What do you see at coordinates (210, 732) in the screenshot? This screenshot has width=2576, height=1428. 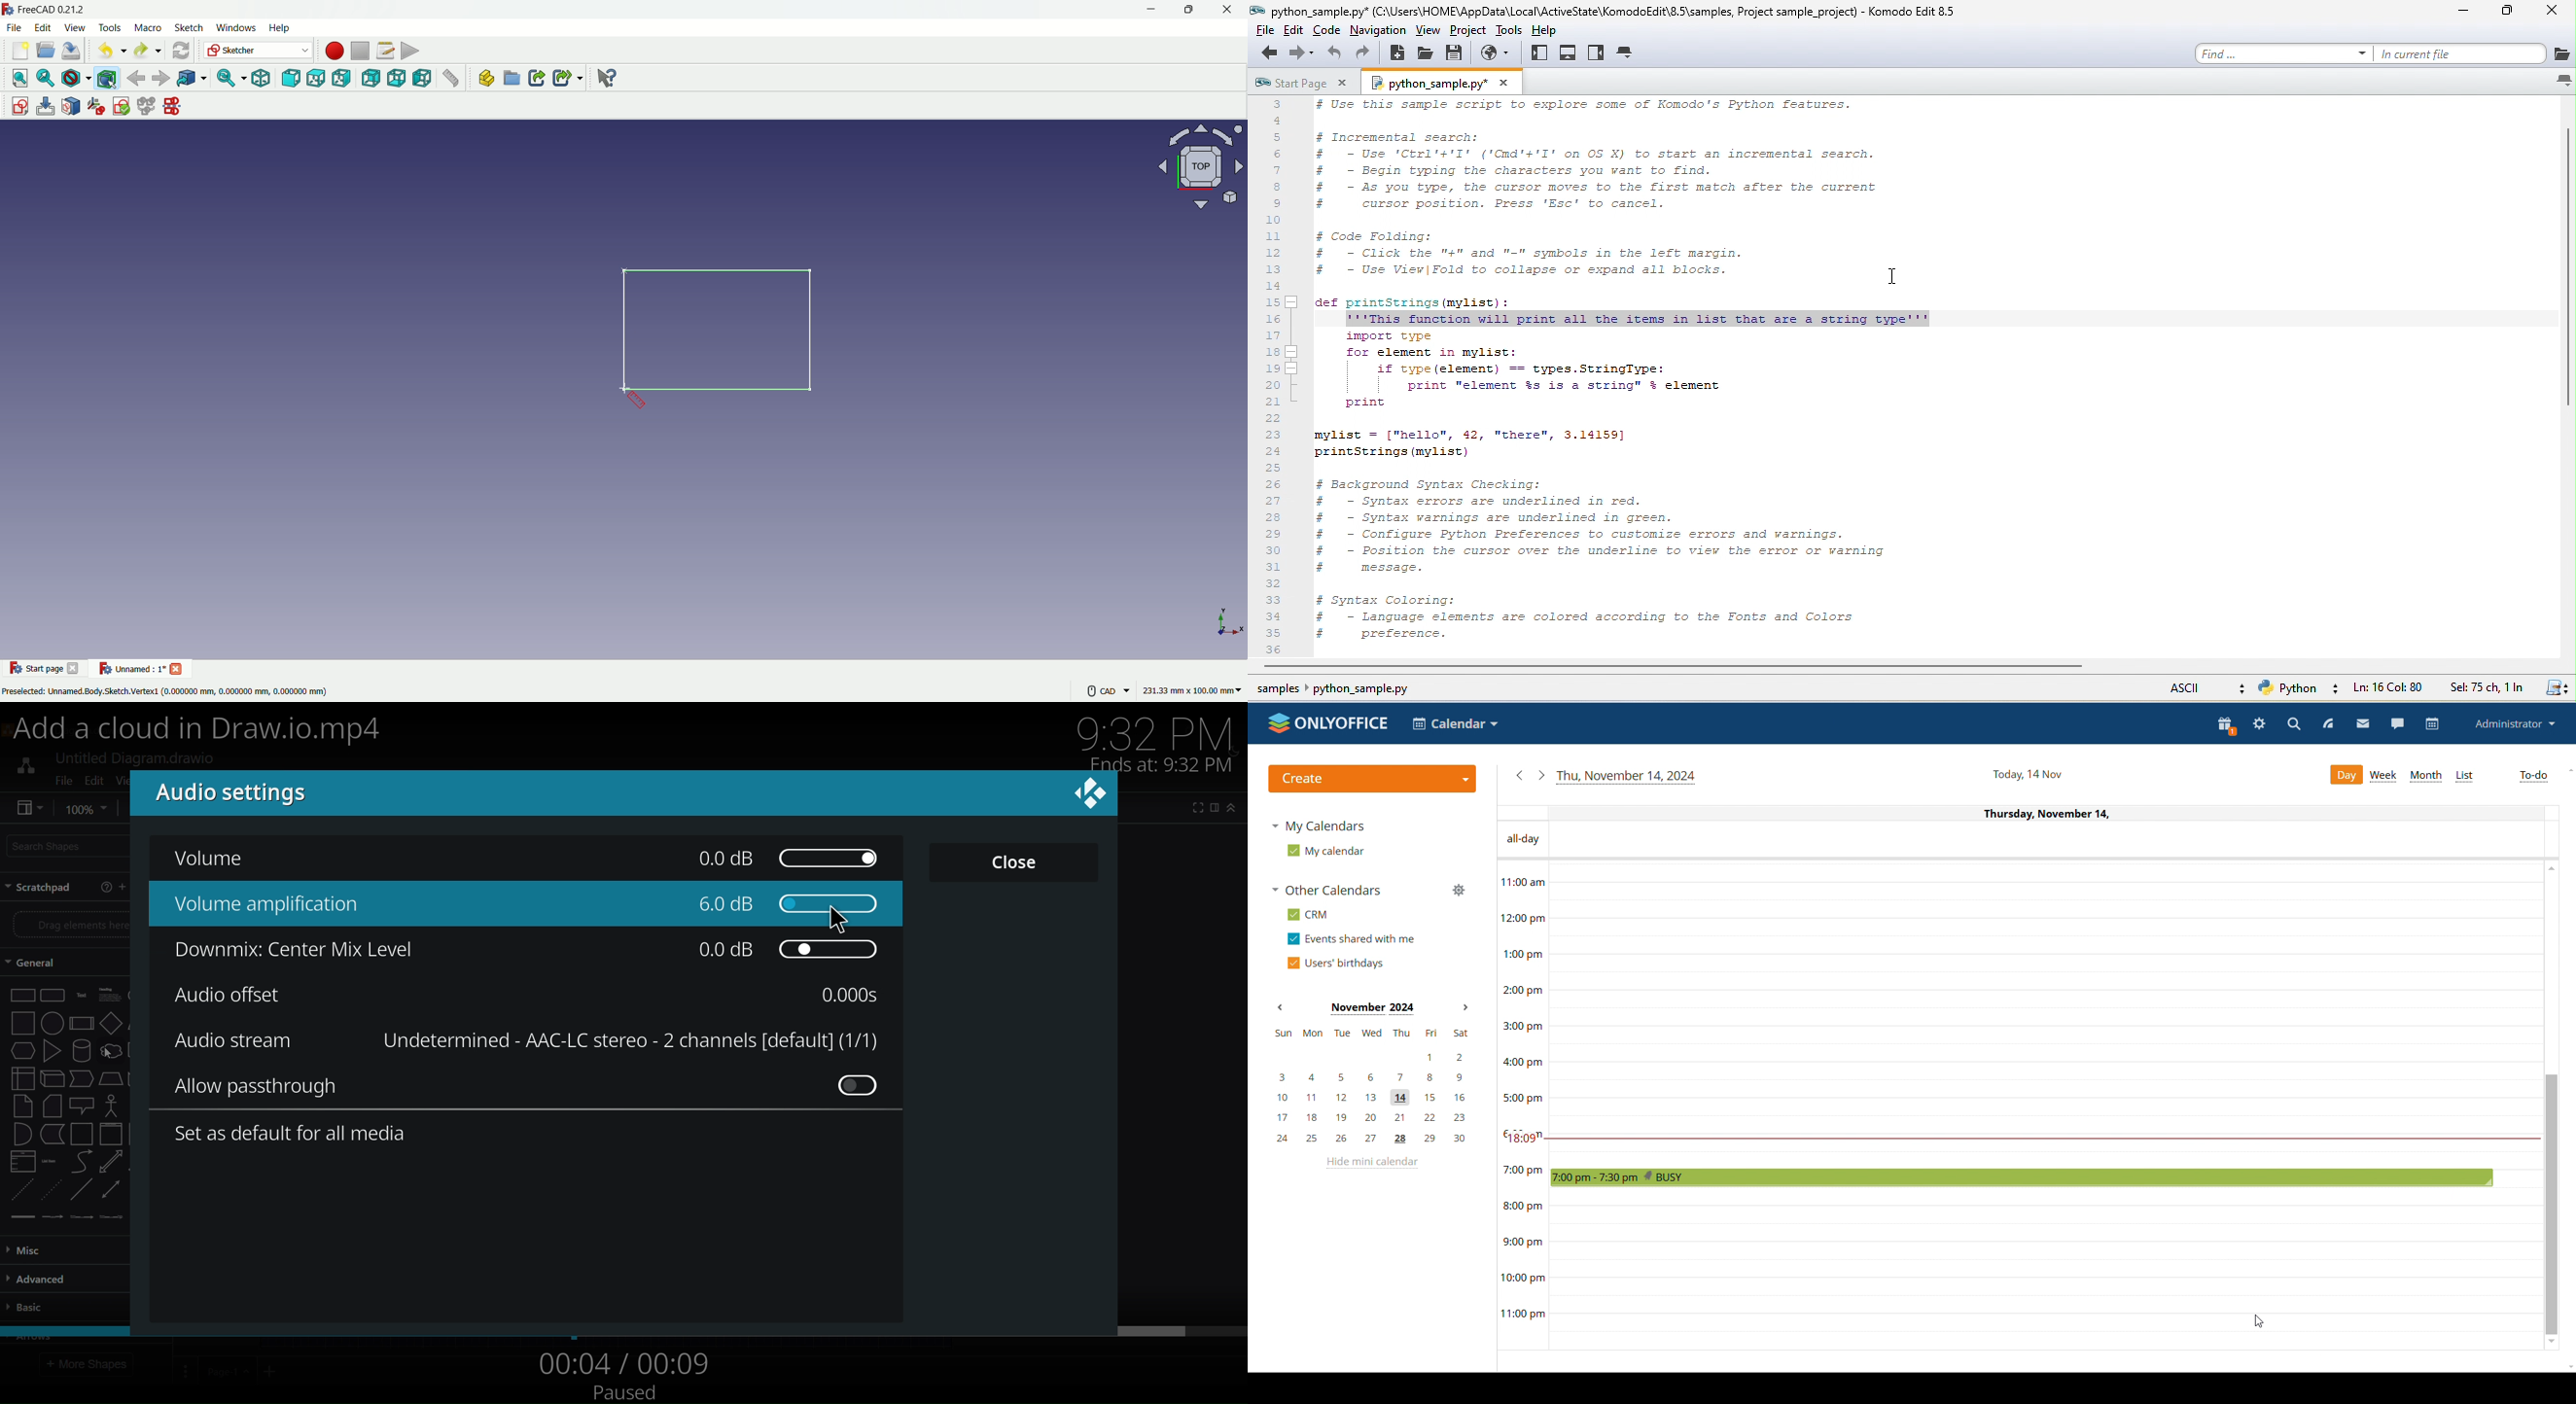 I see `Add a cloud in Draw.io.mp4` at bounding box center [210, 732].